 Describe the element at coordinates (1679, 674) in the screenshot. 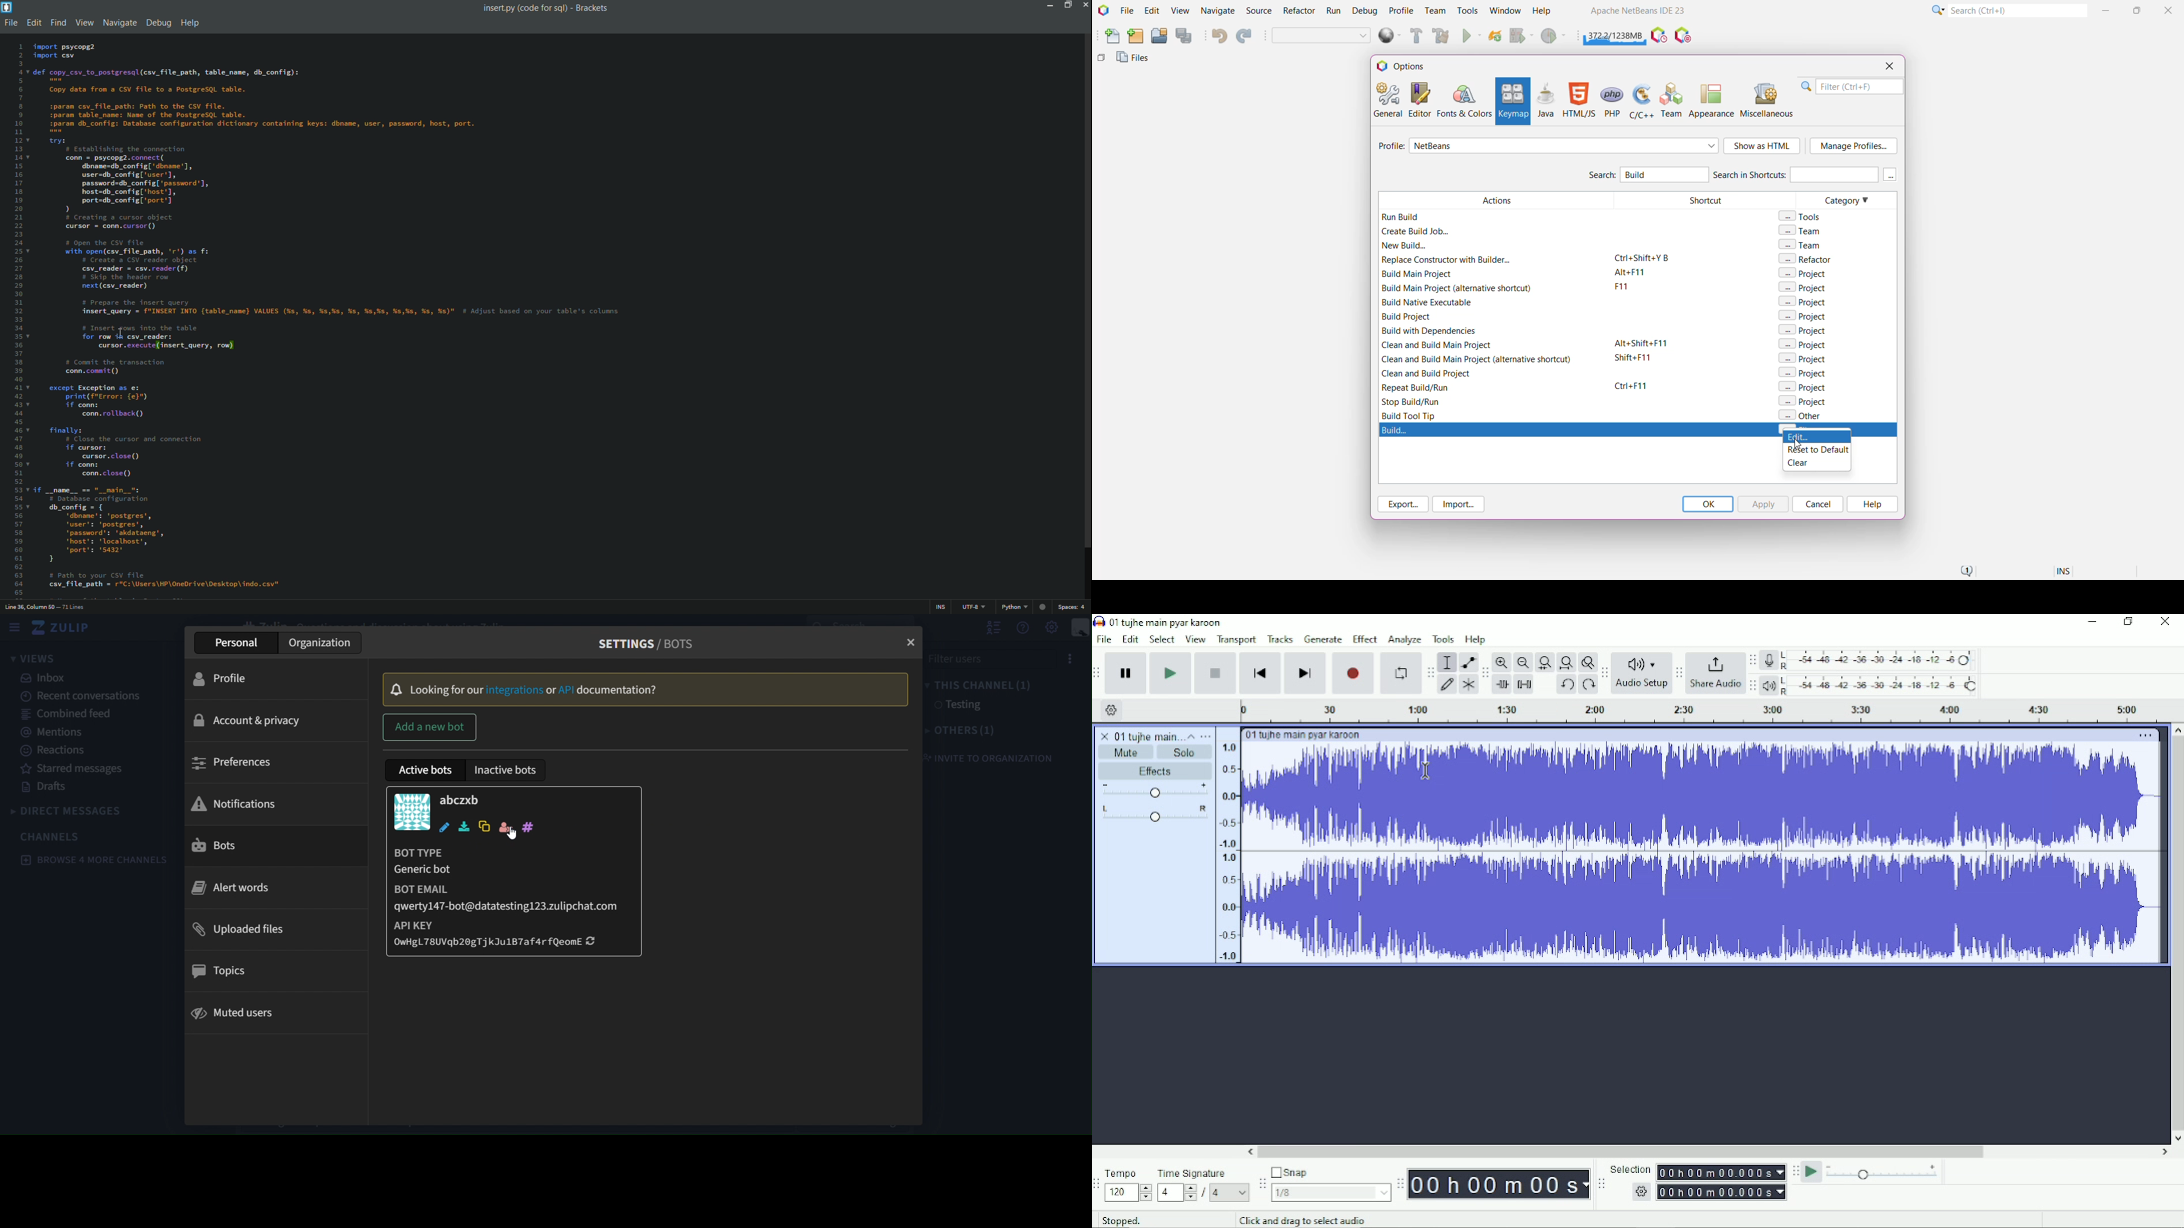

I see `Audacity share audio toolbar` at that location.